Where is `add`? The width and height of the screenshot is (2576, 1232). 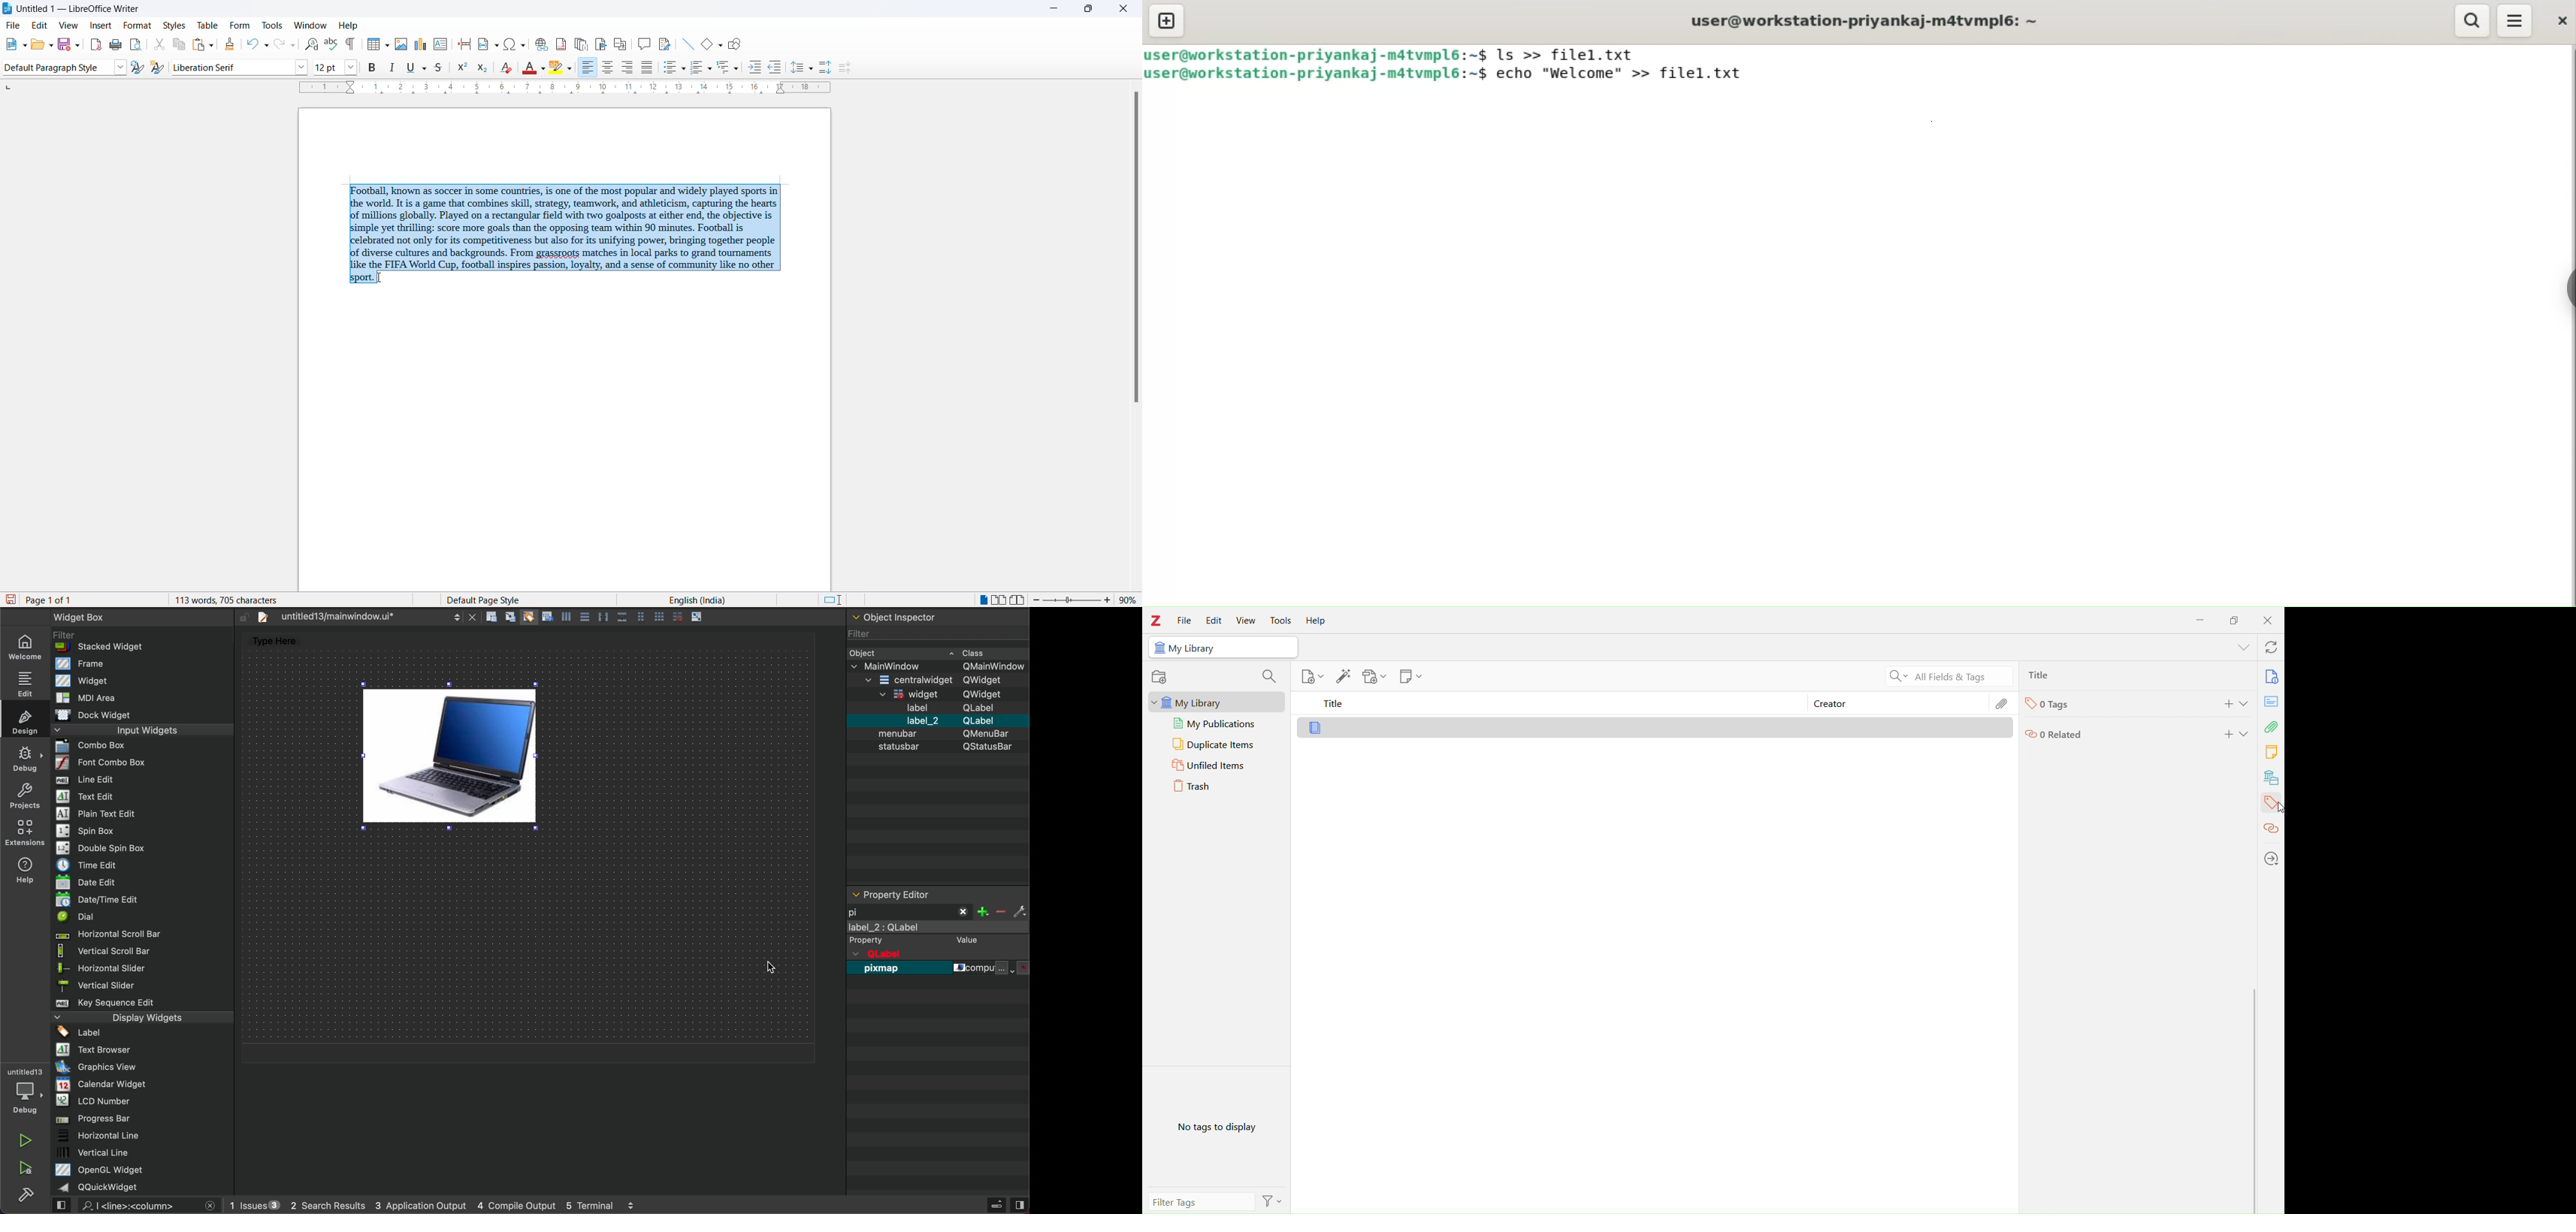 add is located at coordinates (2227, 735).